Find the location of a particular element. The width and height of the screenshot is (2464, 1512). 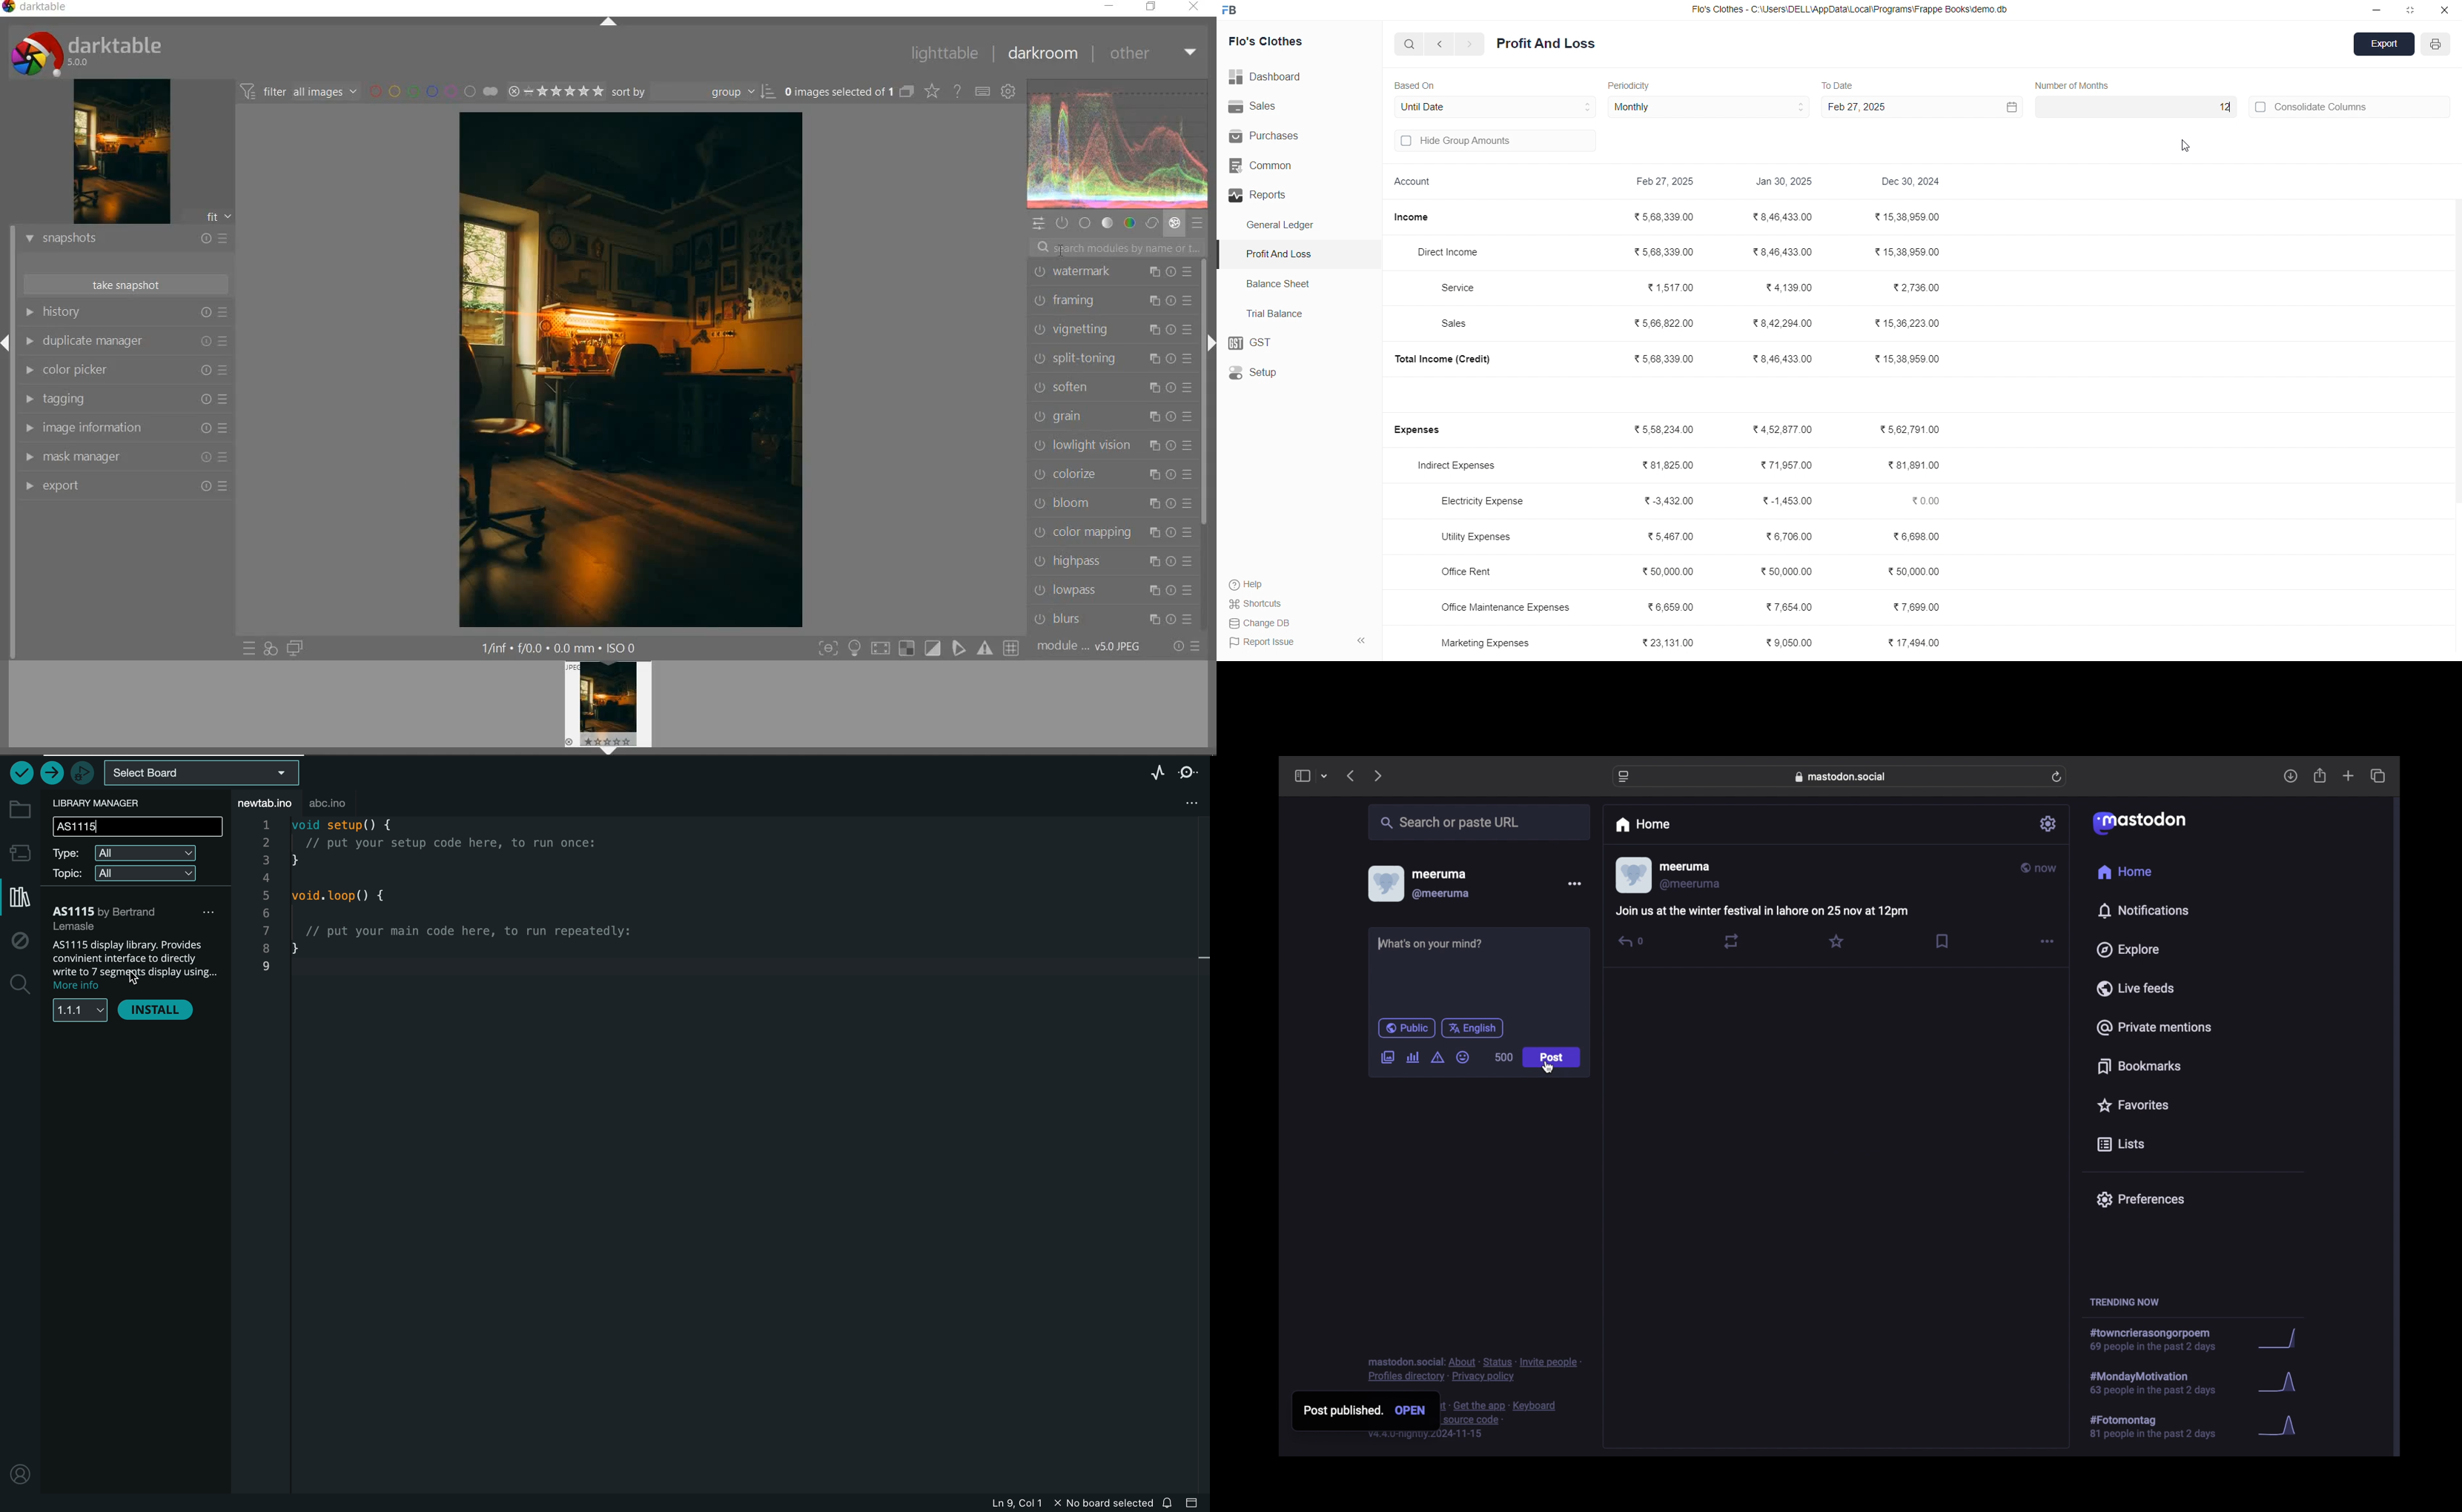

What's on your mind? is located at coordinates (1437, 945).